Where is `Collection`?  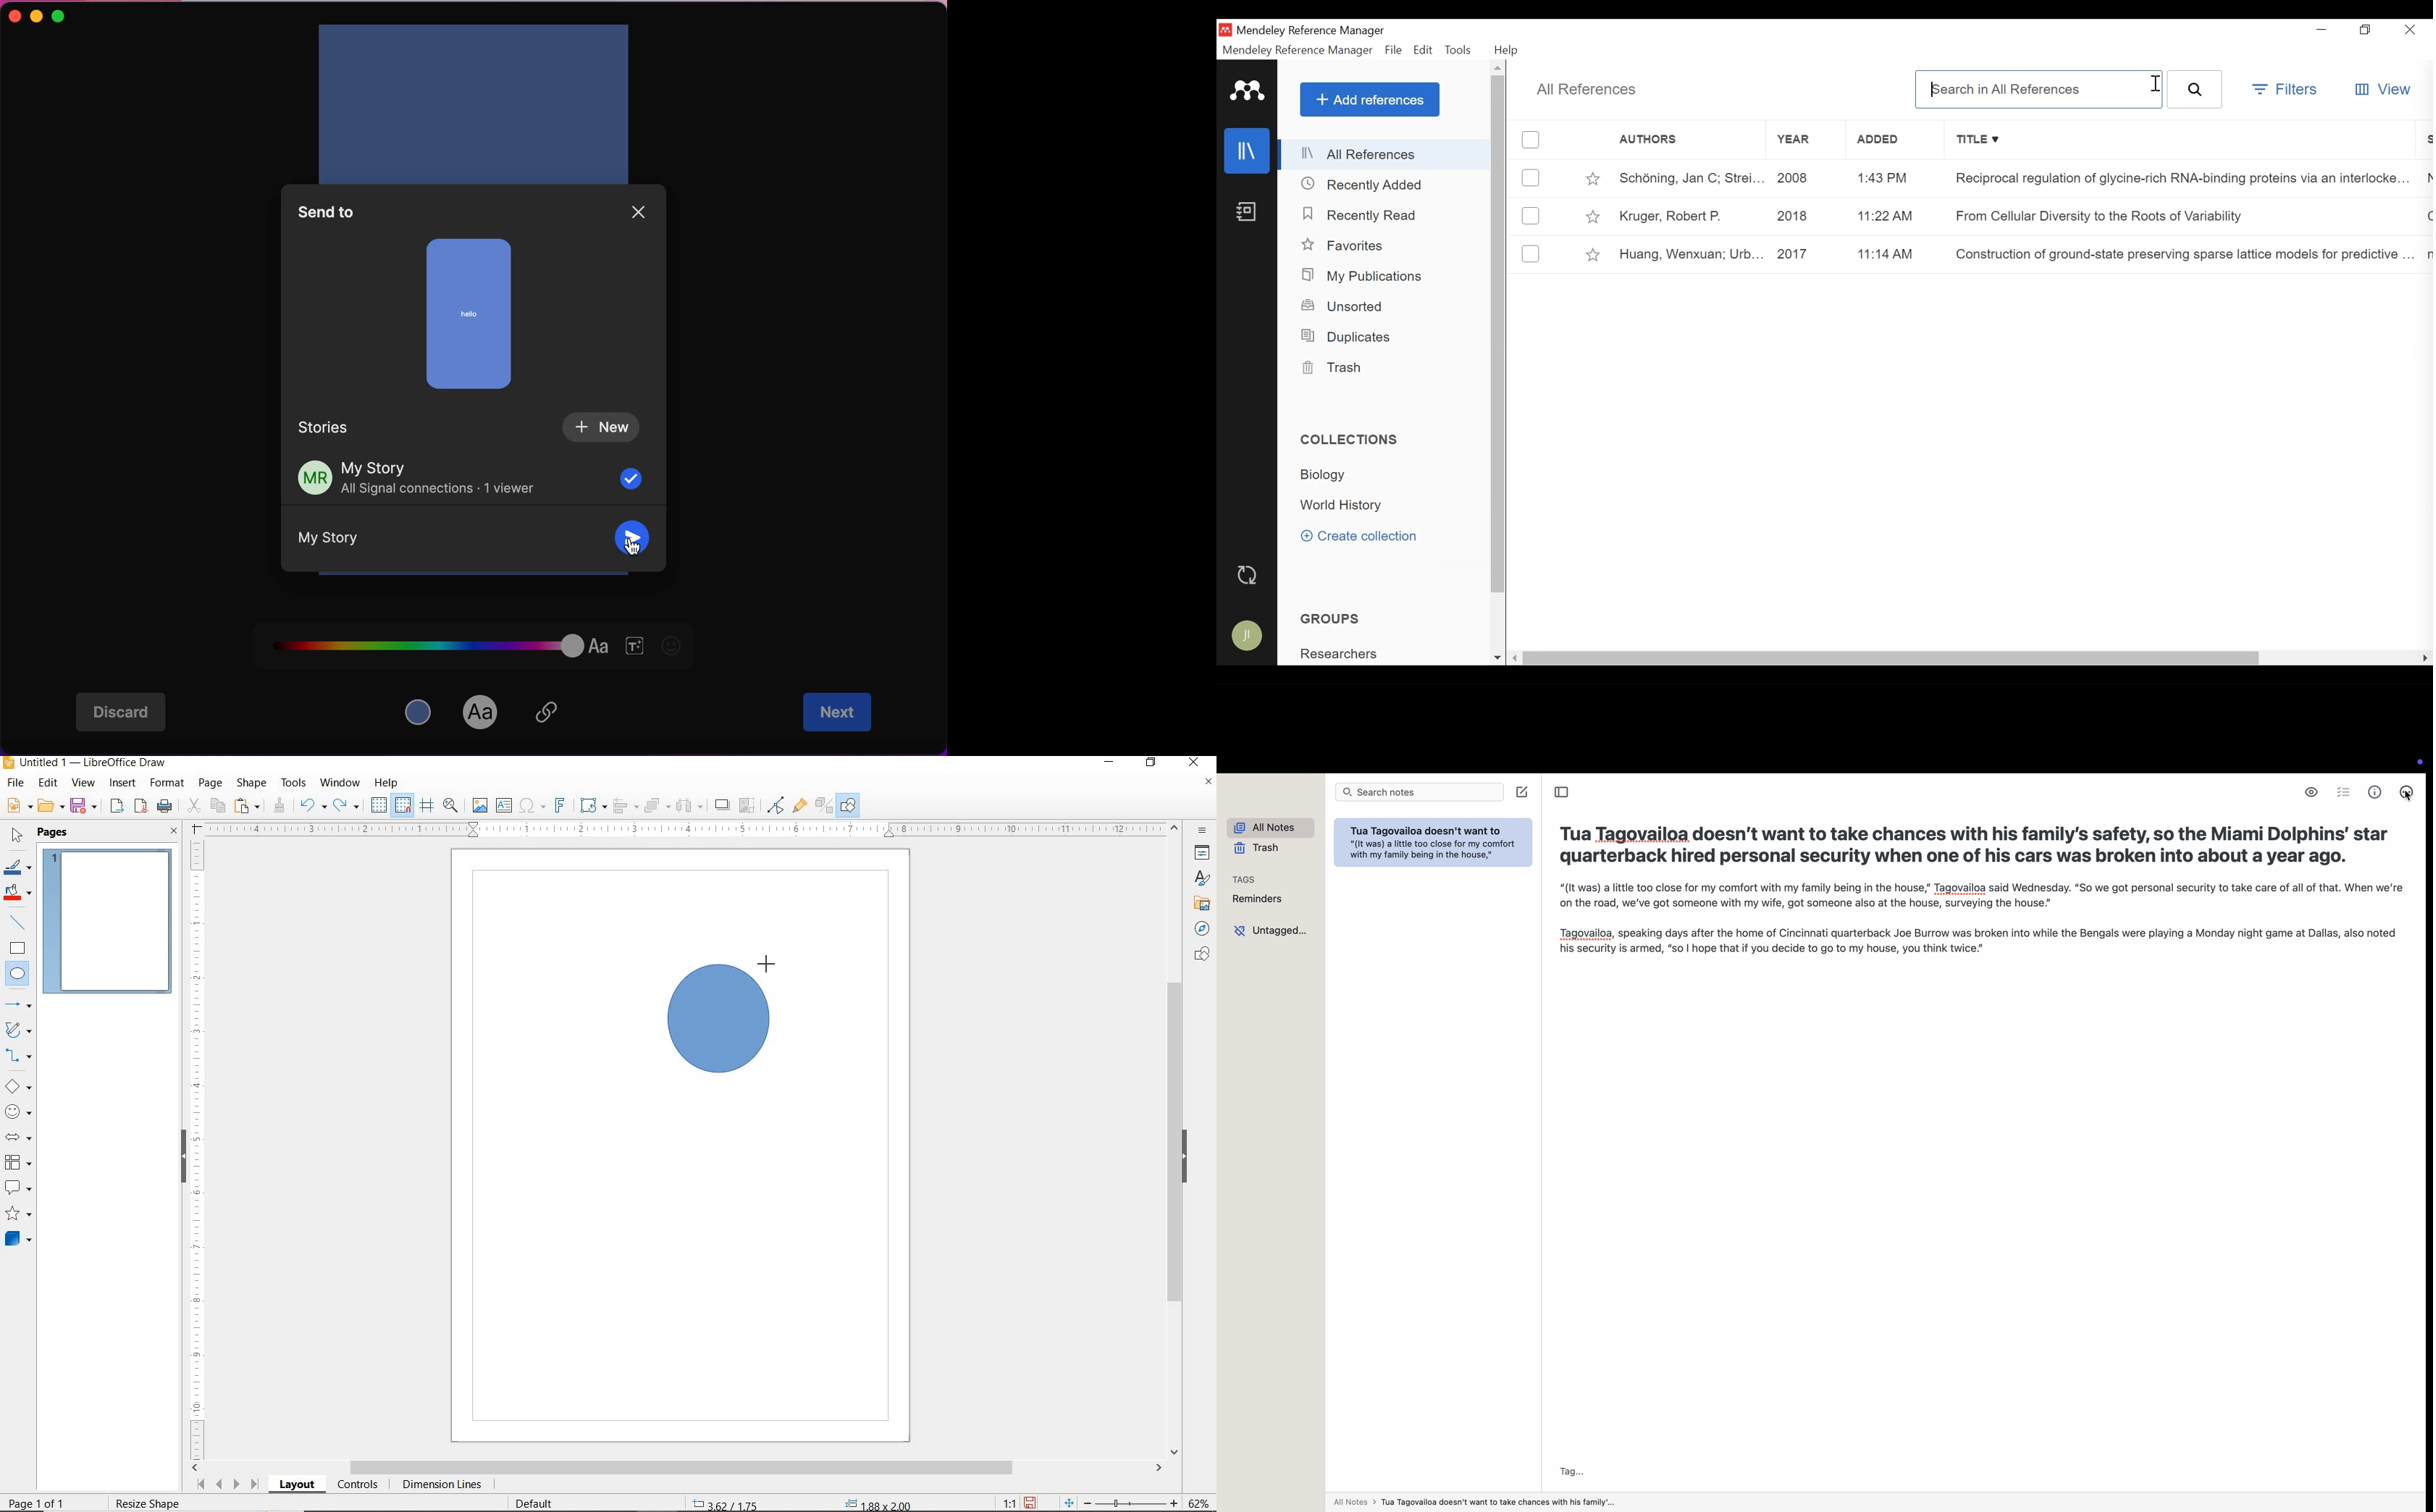 Collection is located at coordinates (1324, 475).